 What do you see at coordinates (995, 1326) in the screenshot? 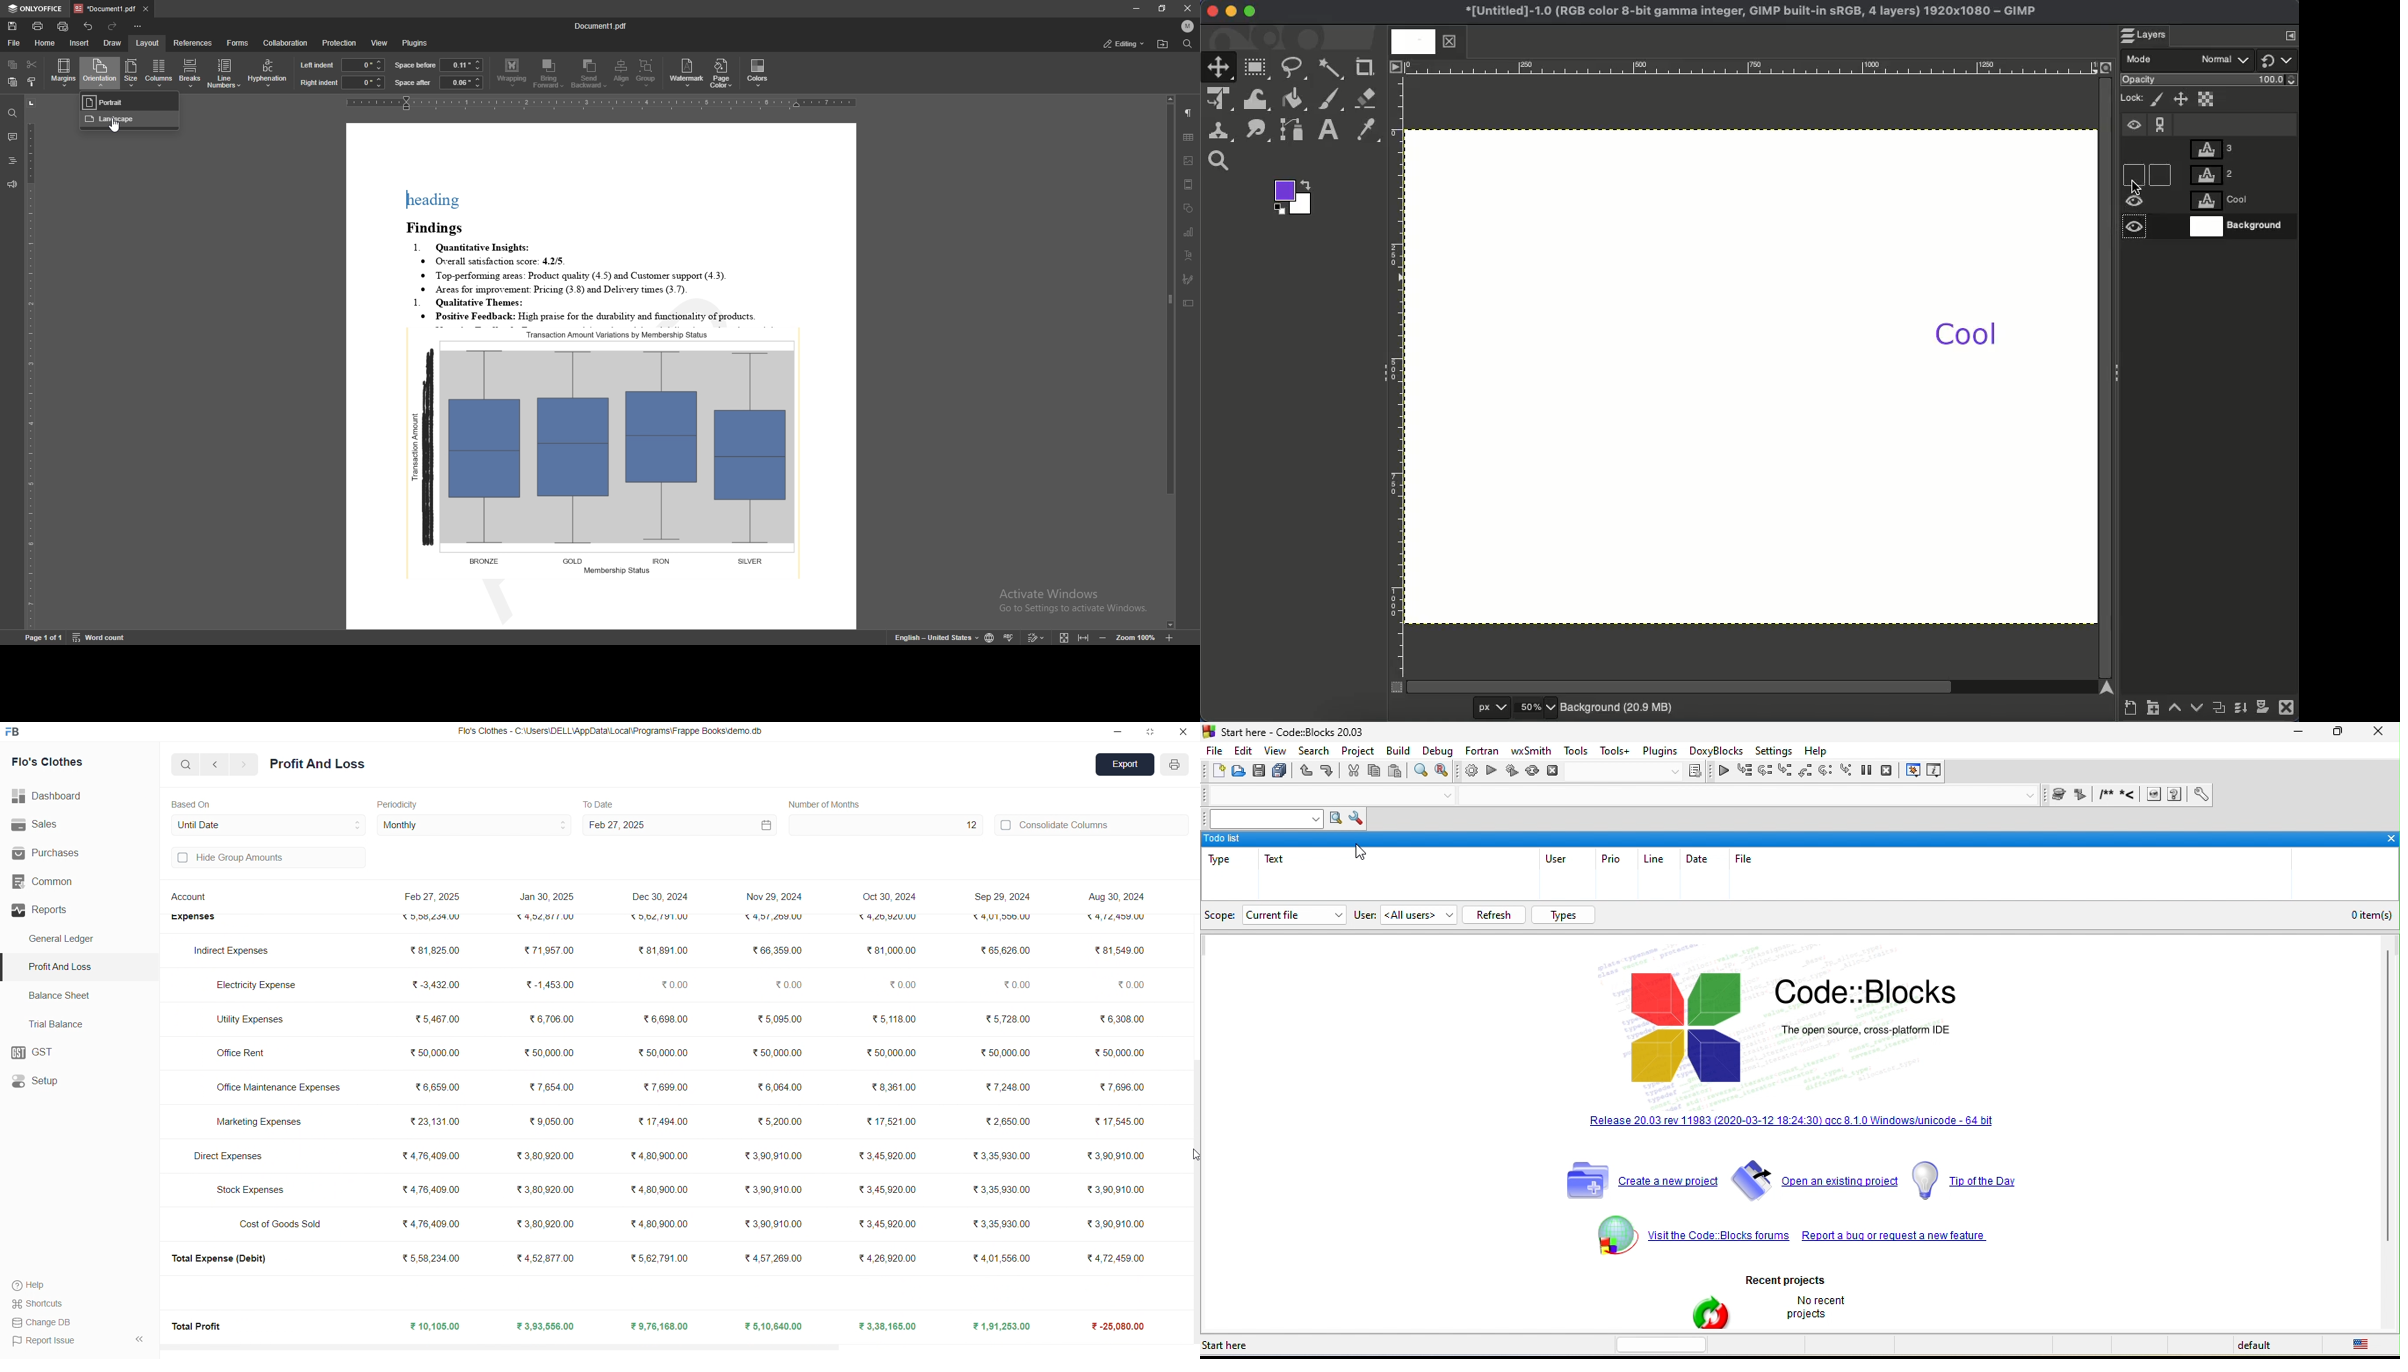
I see `₹1,91,253.00` at bounding box center [995, 1326].